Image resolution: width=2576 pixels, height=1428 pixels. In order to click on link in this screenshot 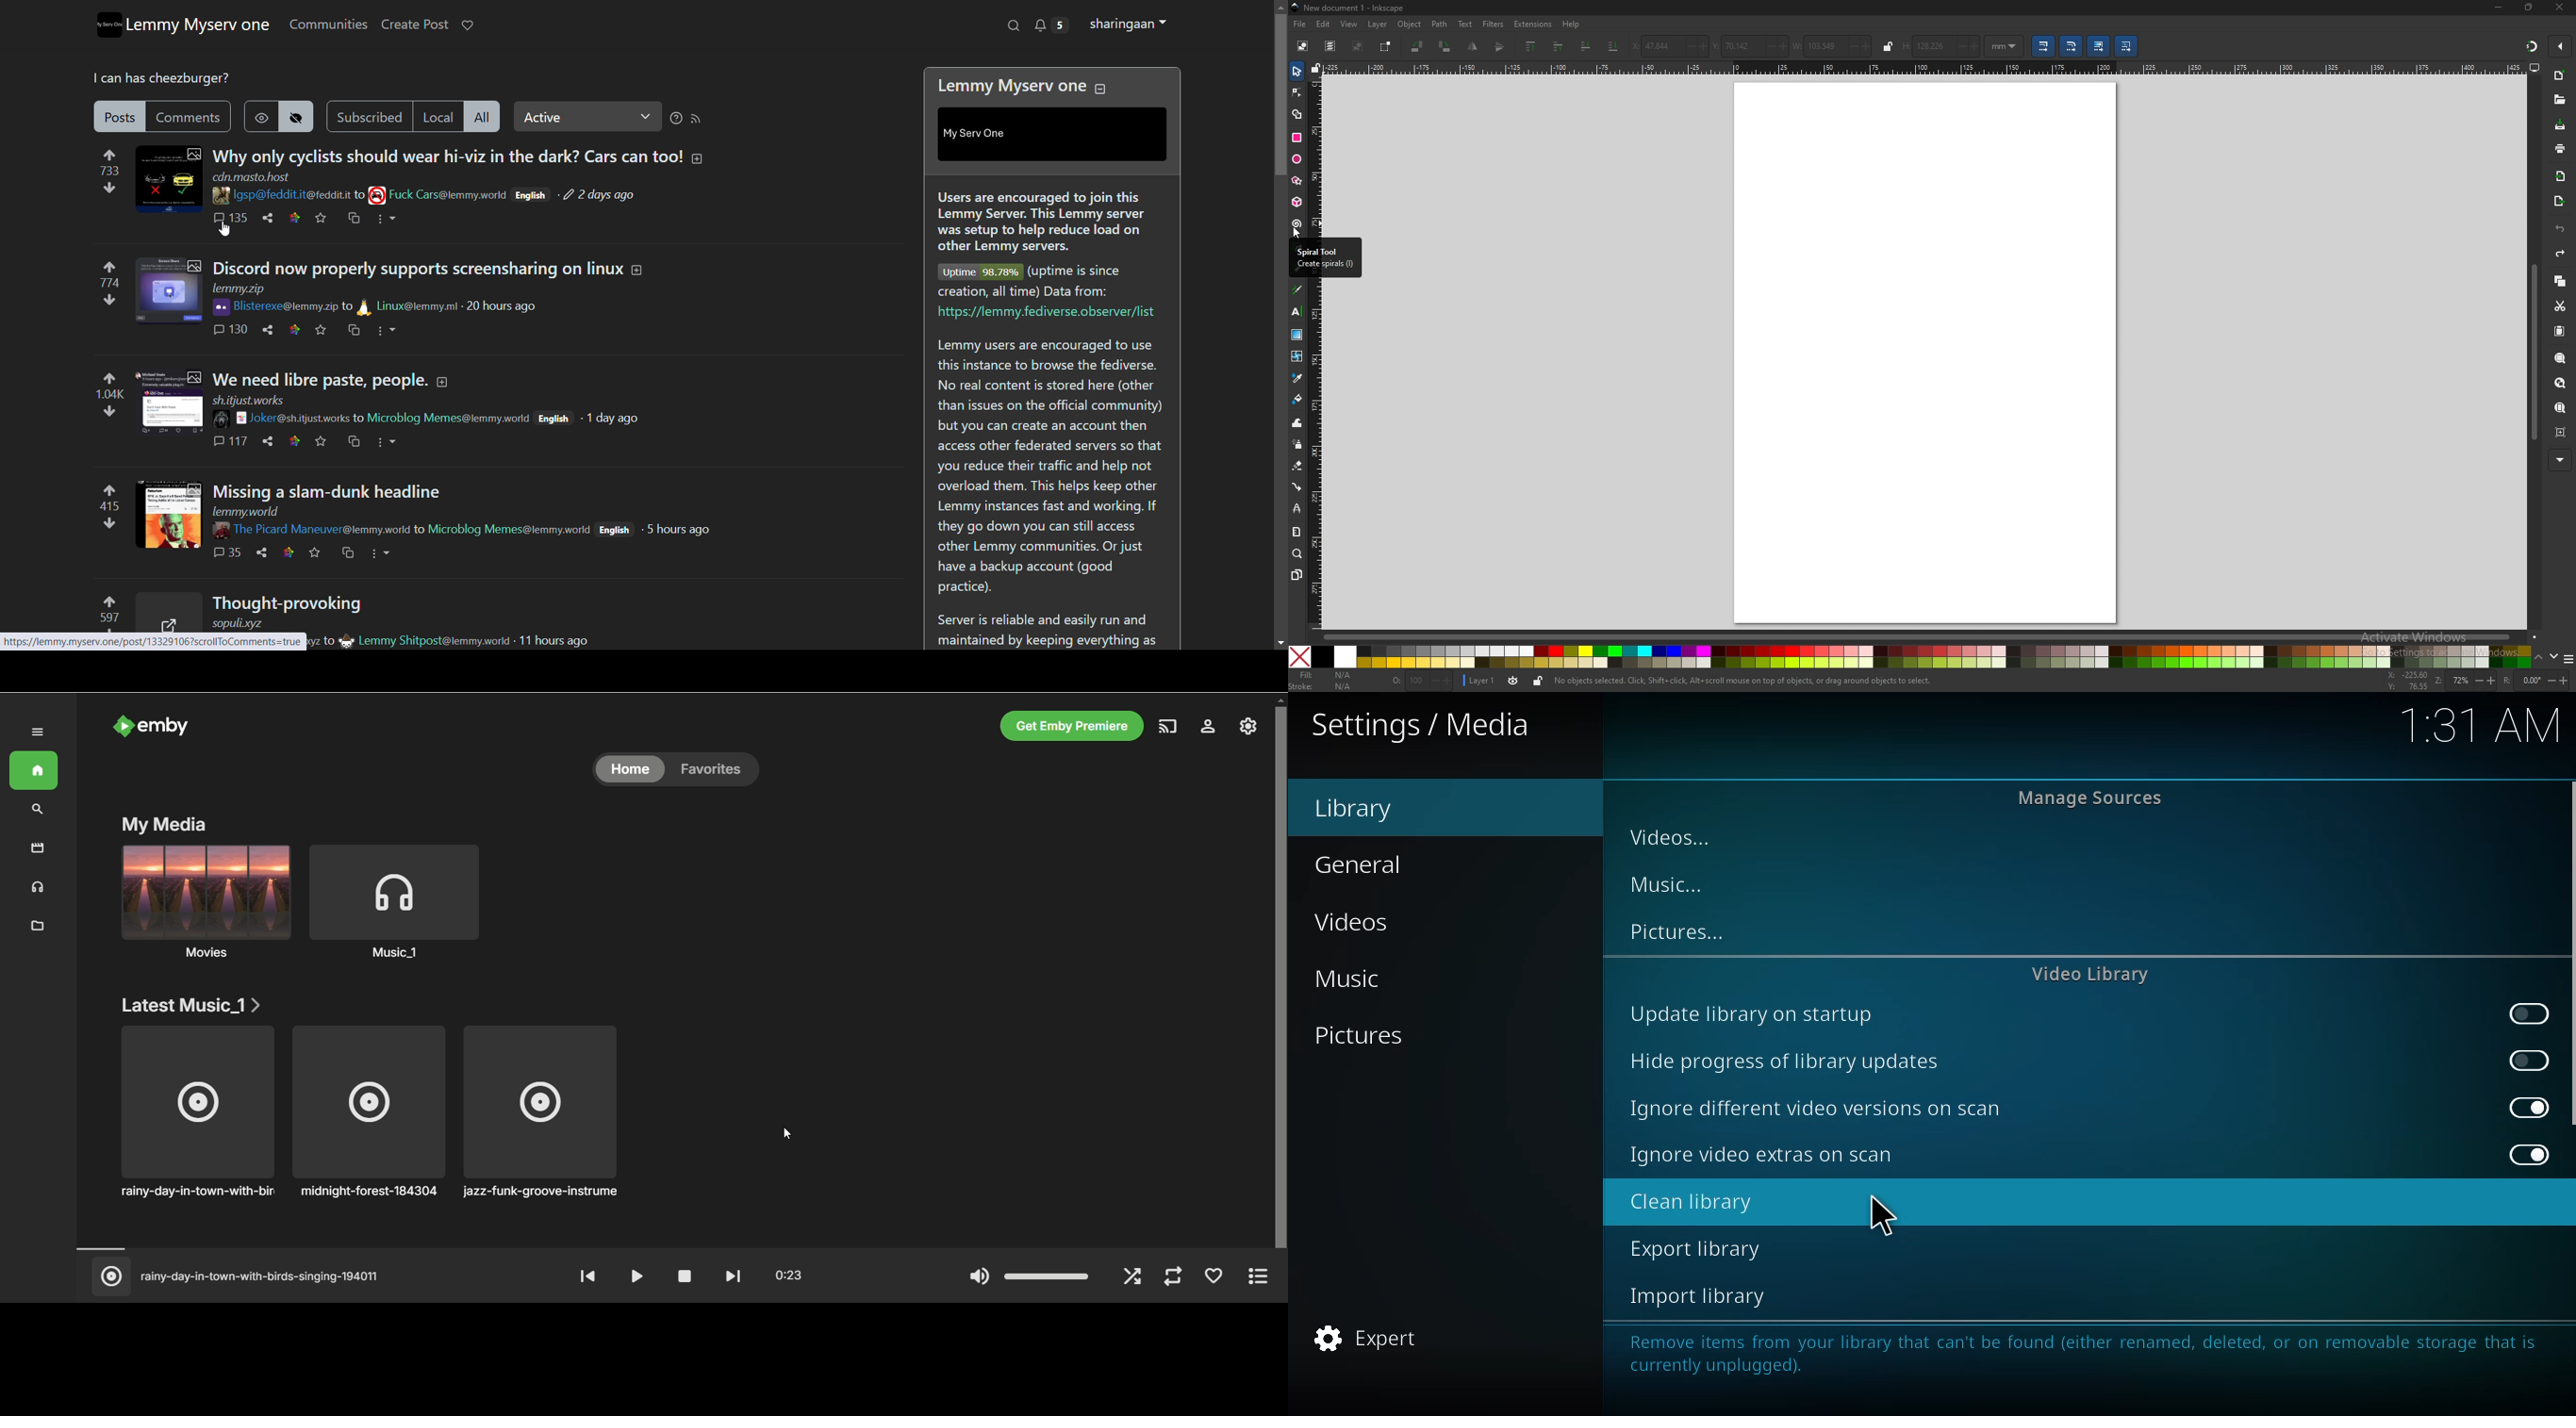, I will do `click(295, 331)`.